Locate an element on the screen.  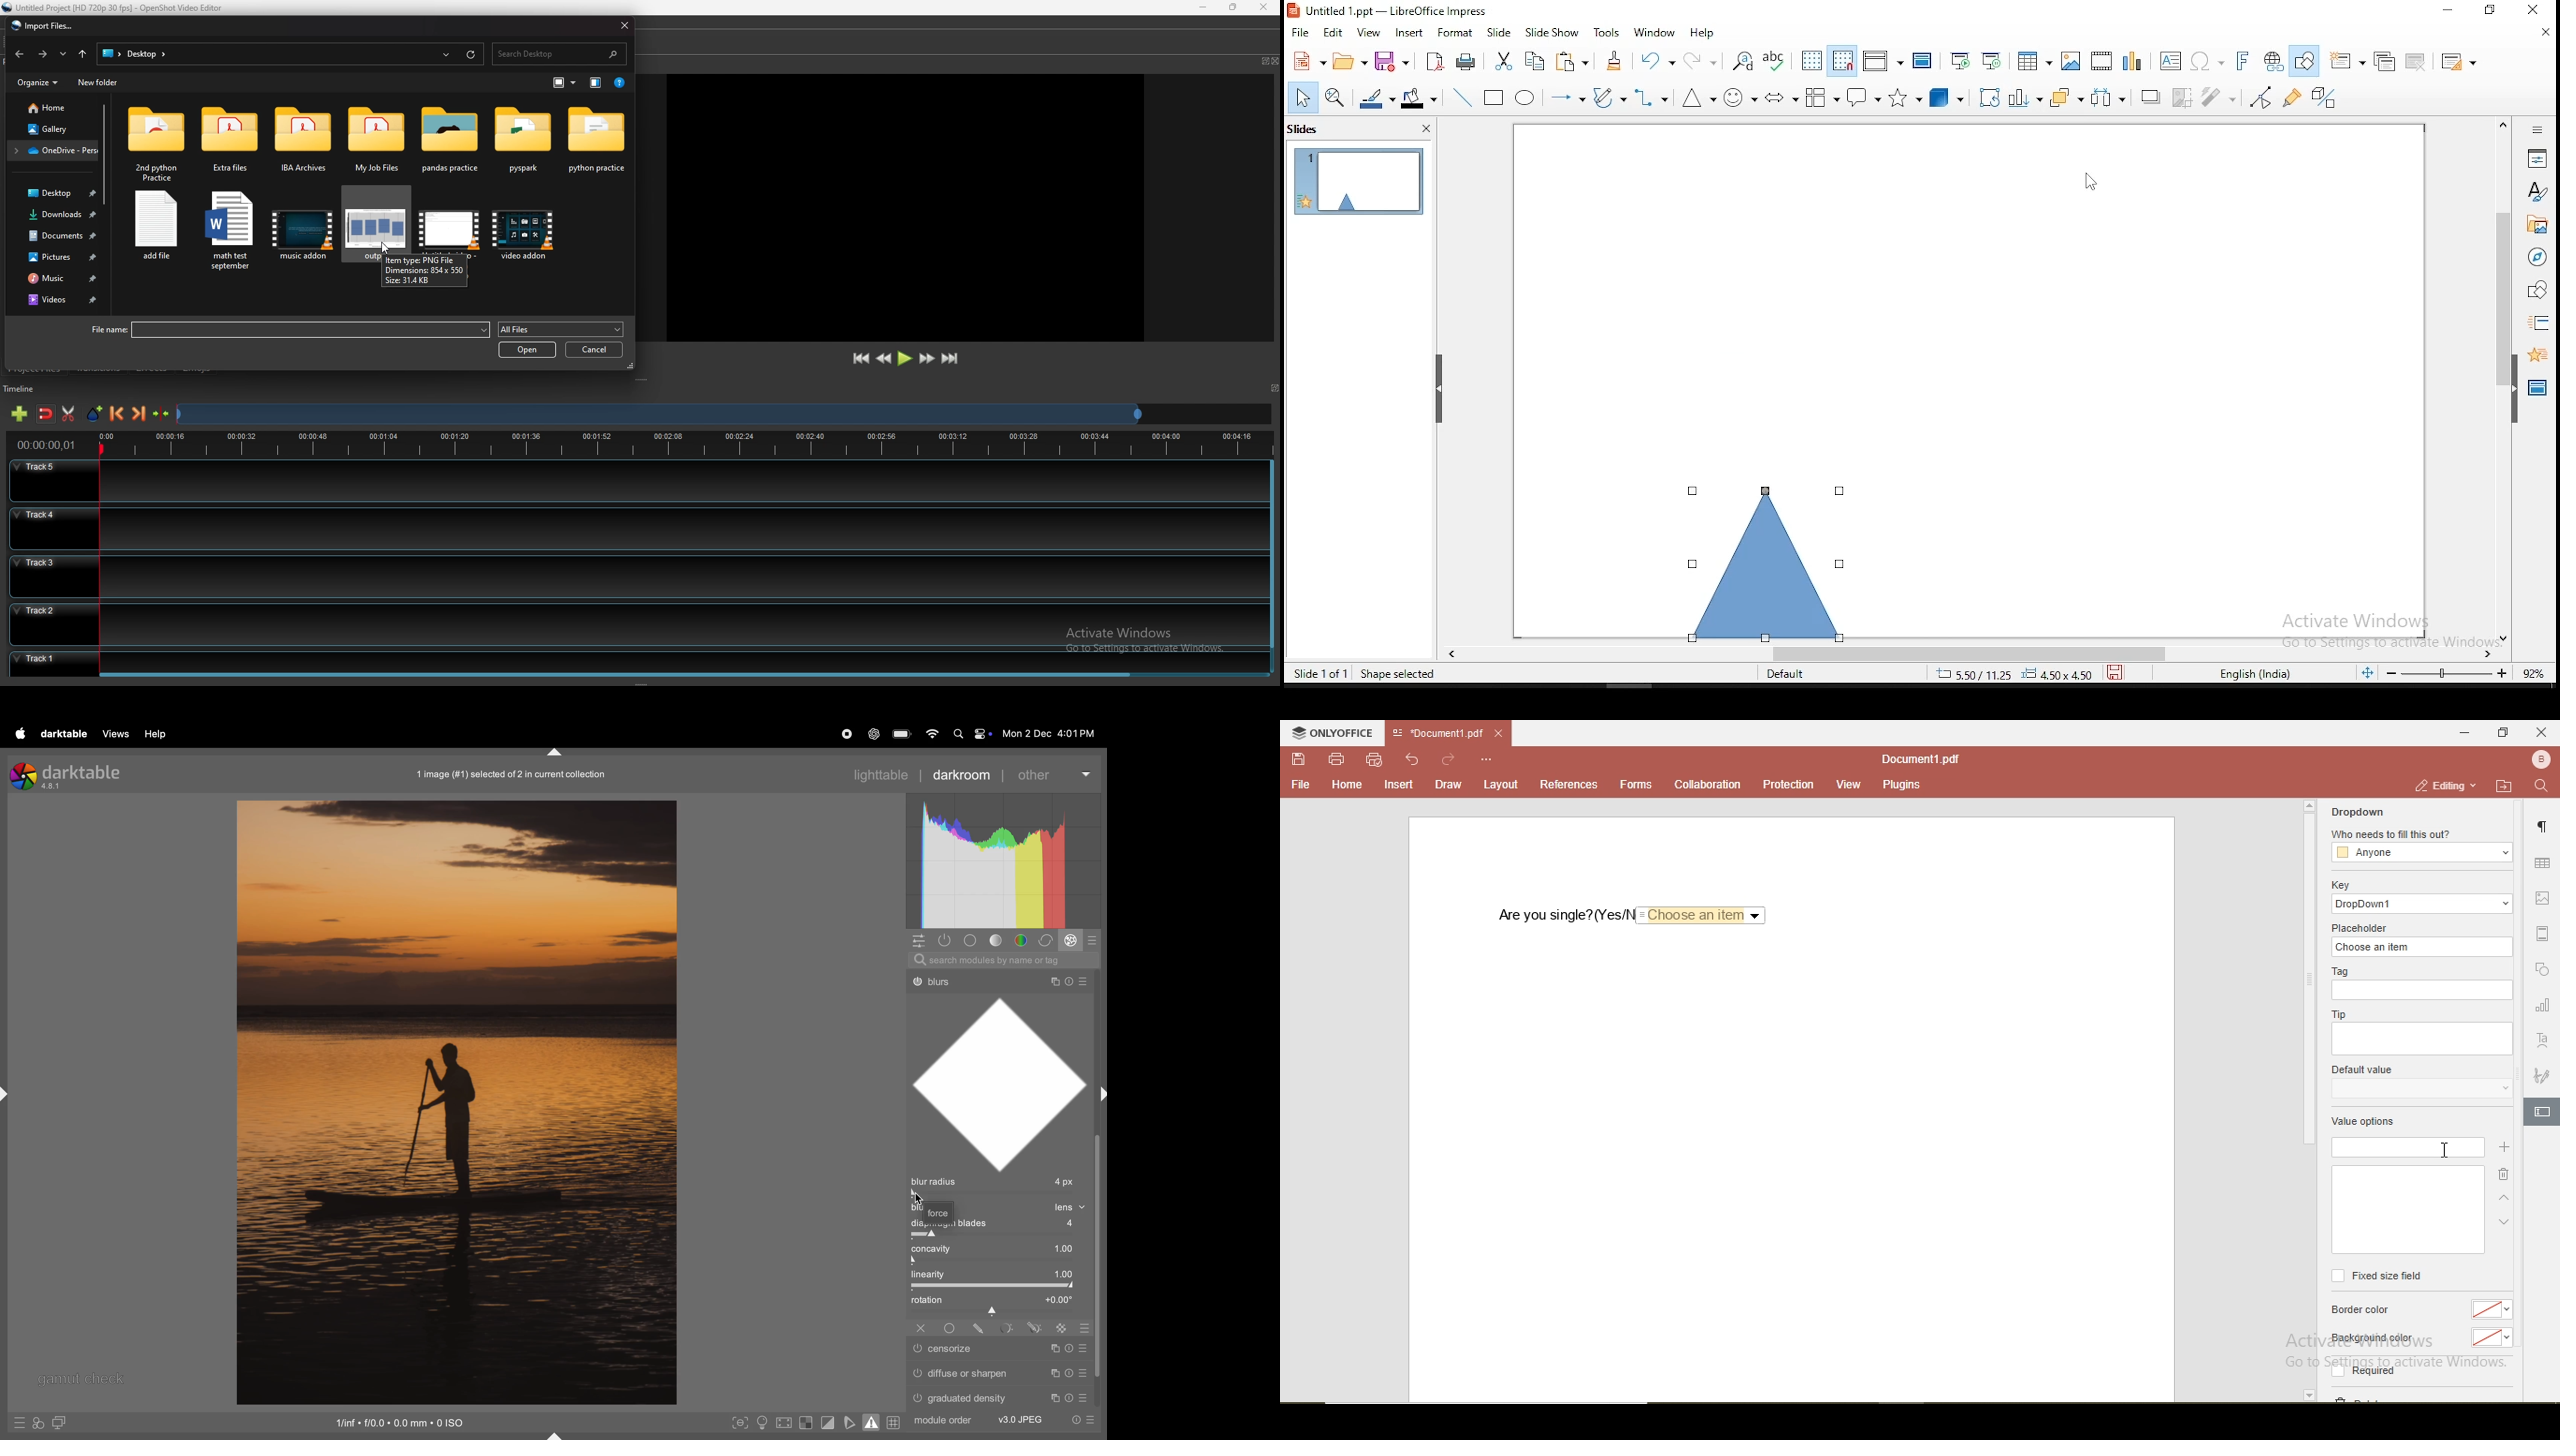
slide is located at coordinates (1358, 180).